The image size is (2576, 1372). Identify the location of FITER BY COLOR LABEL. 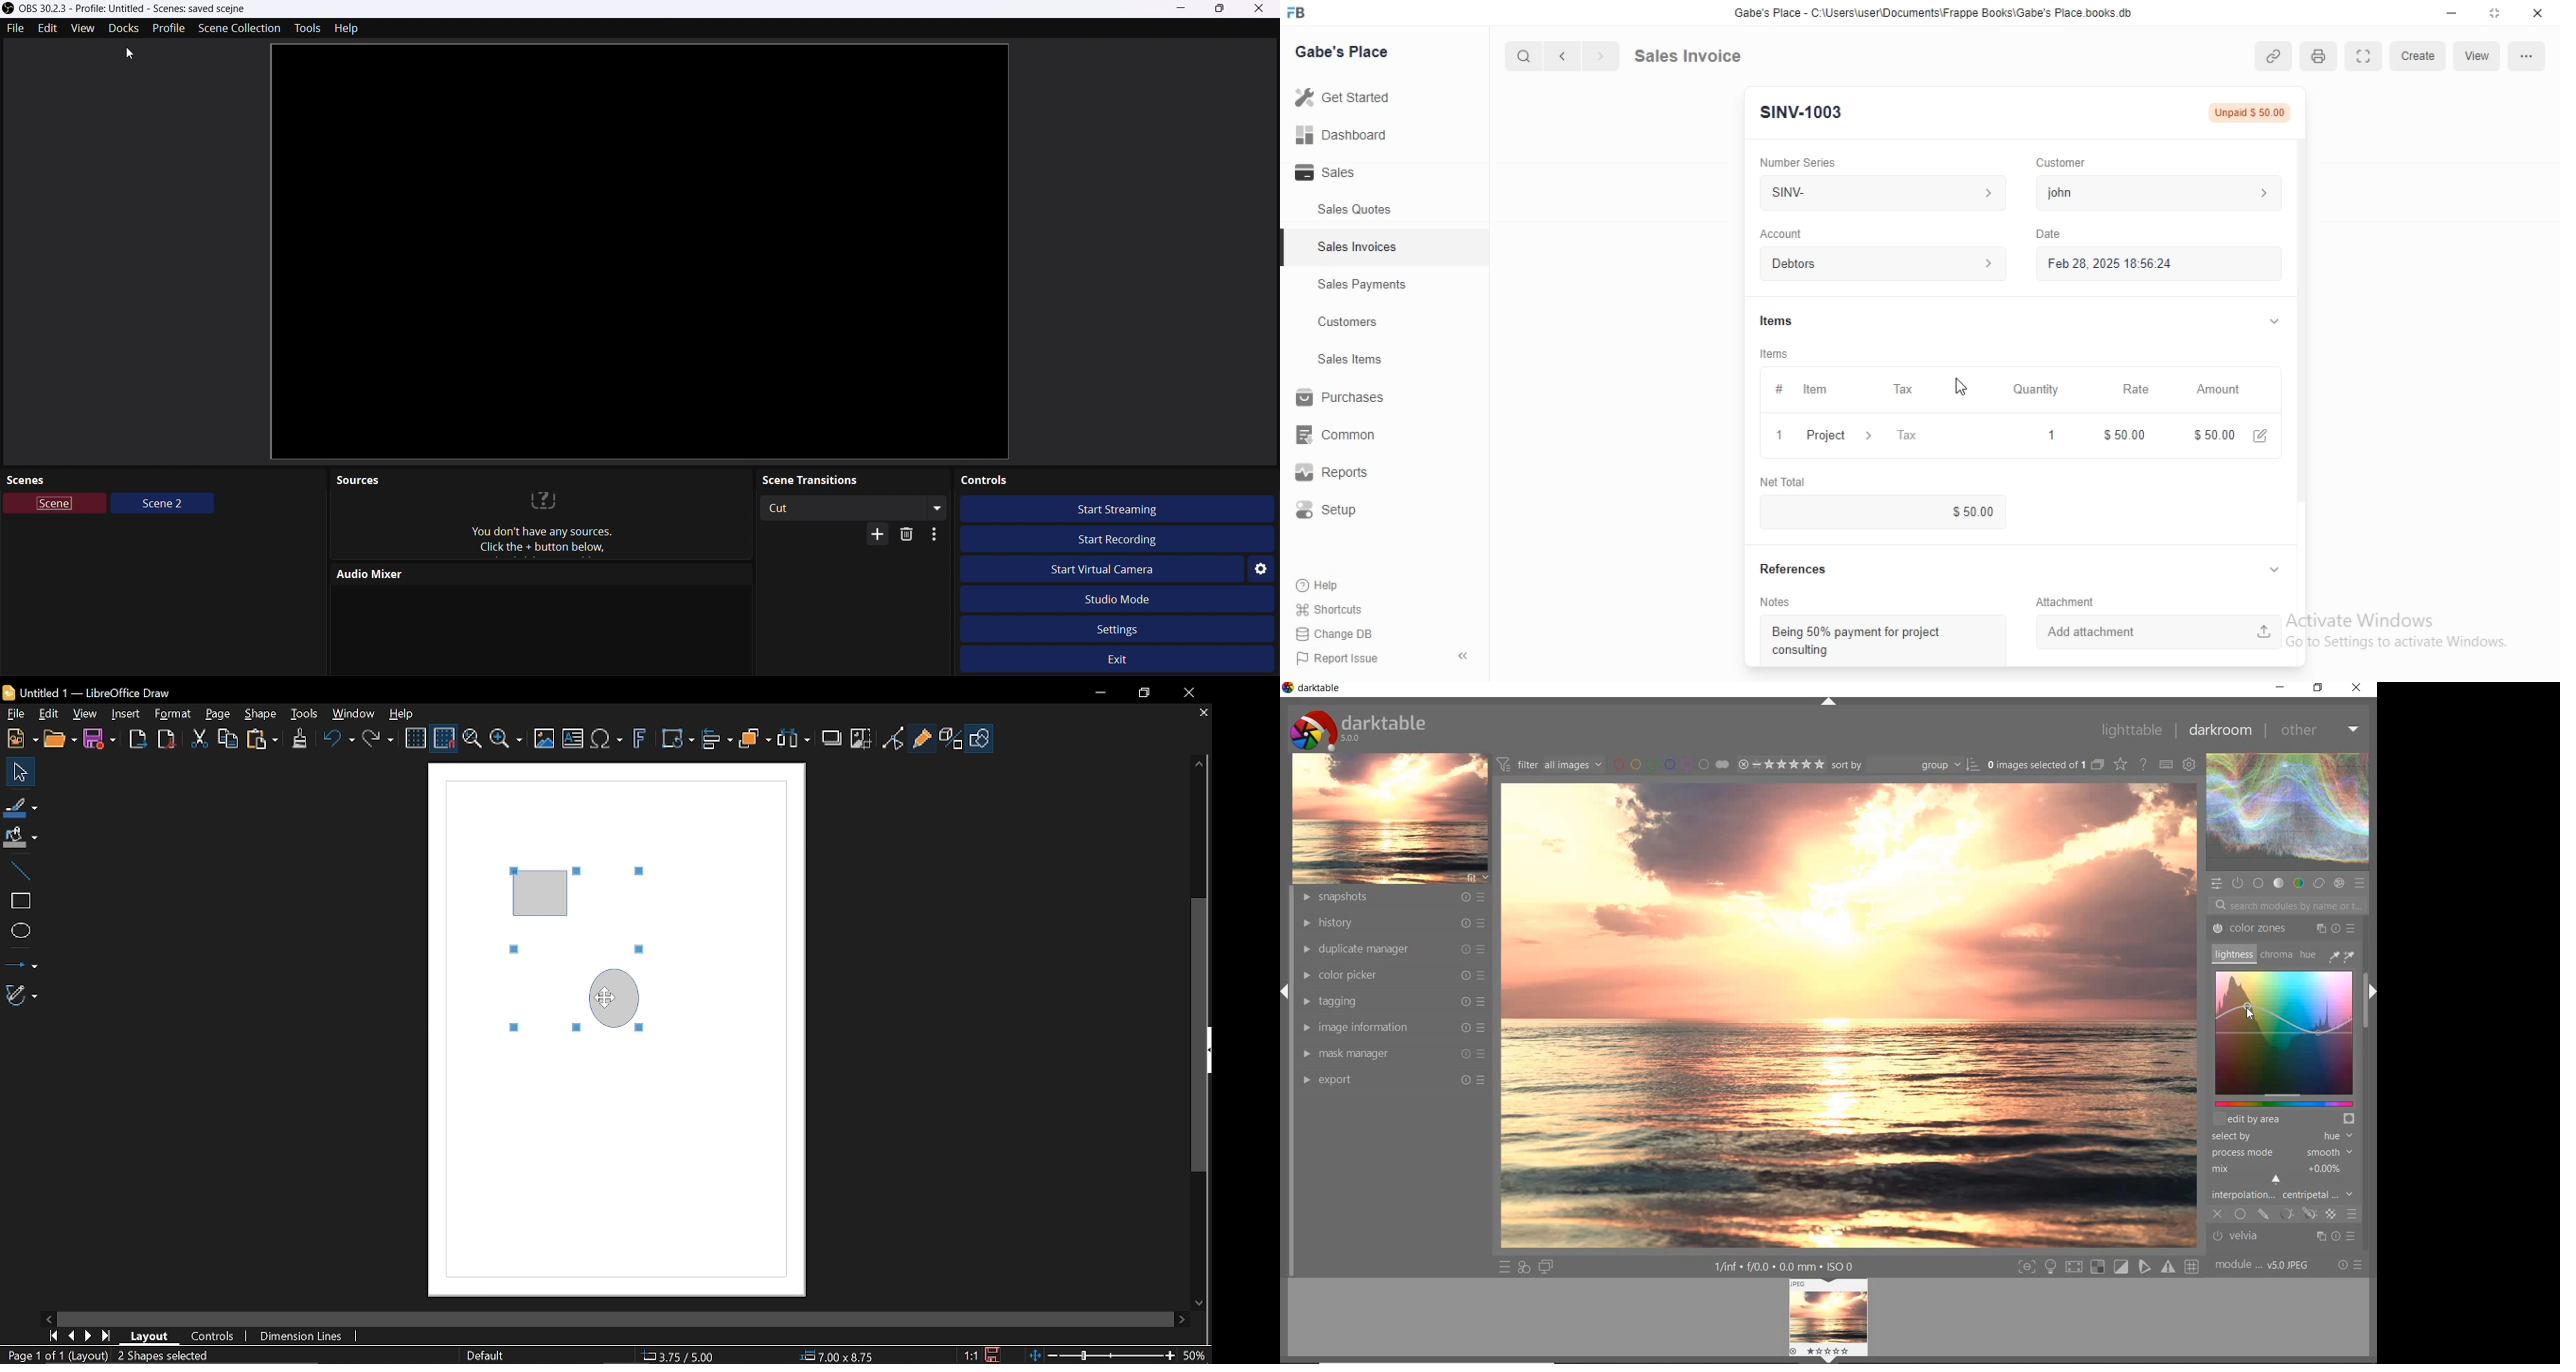
(1670, 764).